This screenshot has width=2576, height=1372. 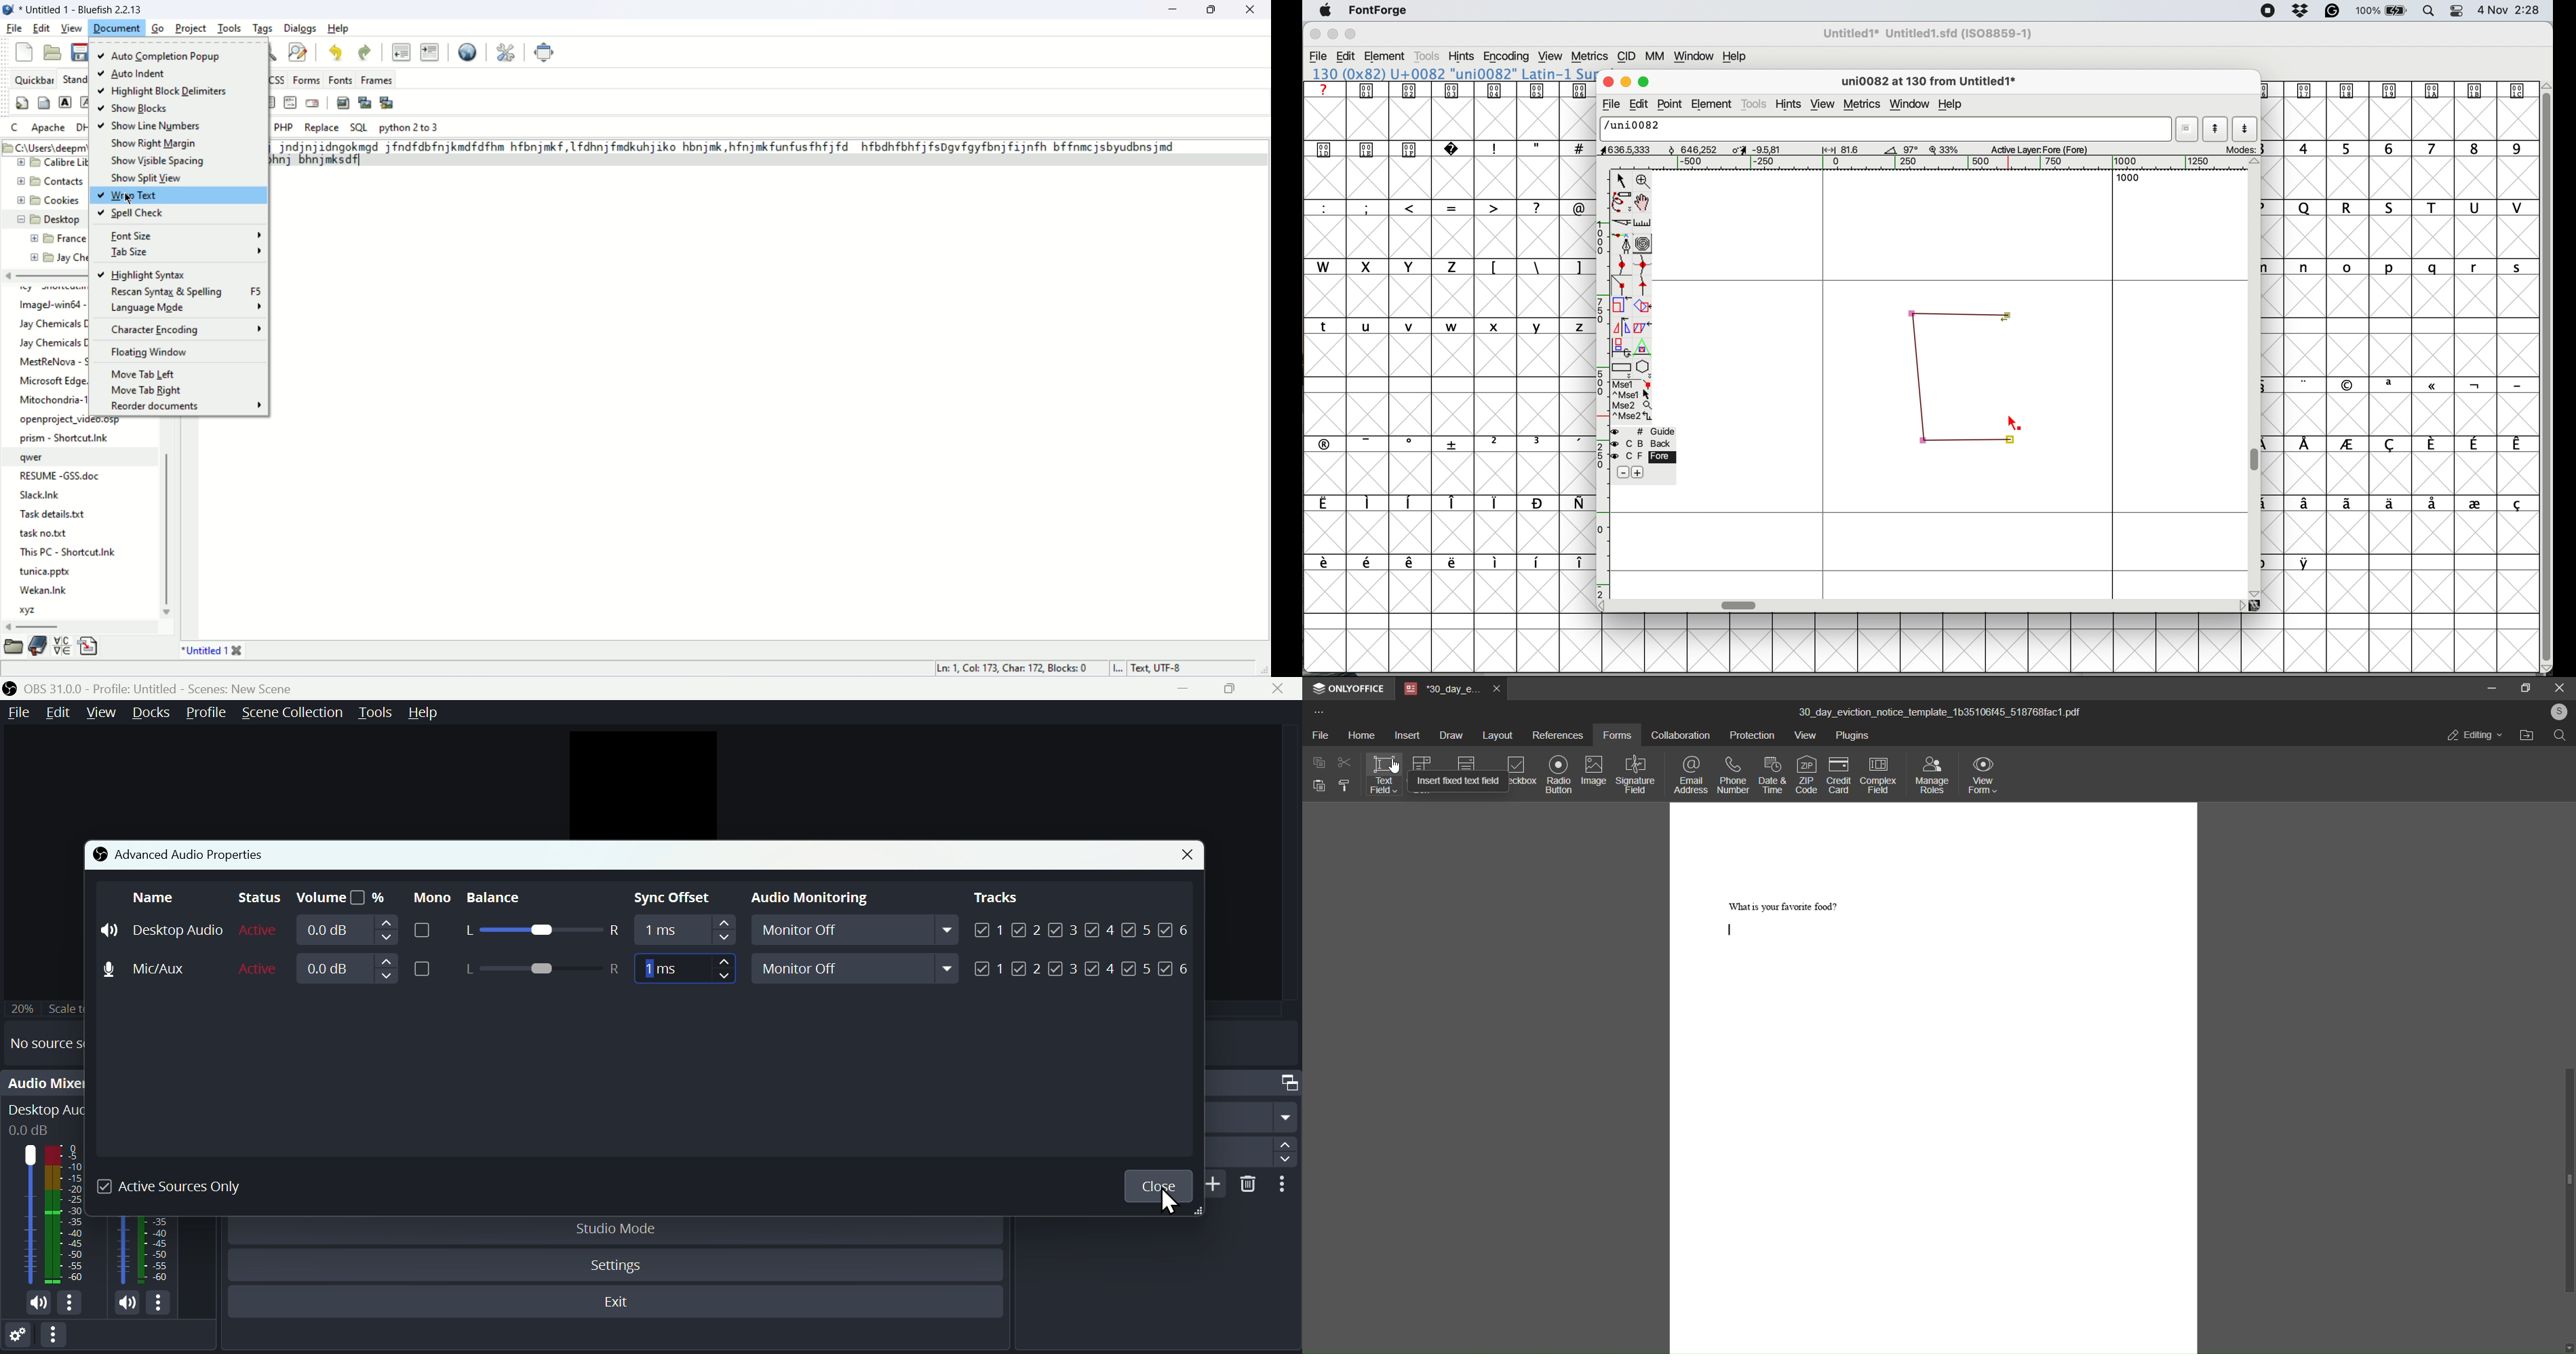 I want to click on add a point and drag out its control points, so click(x=1624, y=243).